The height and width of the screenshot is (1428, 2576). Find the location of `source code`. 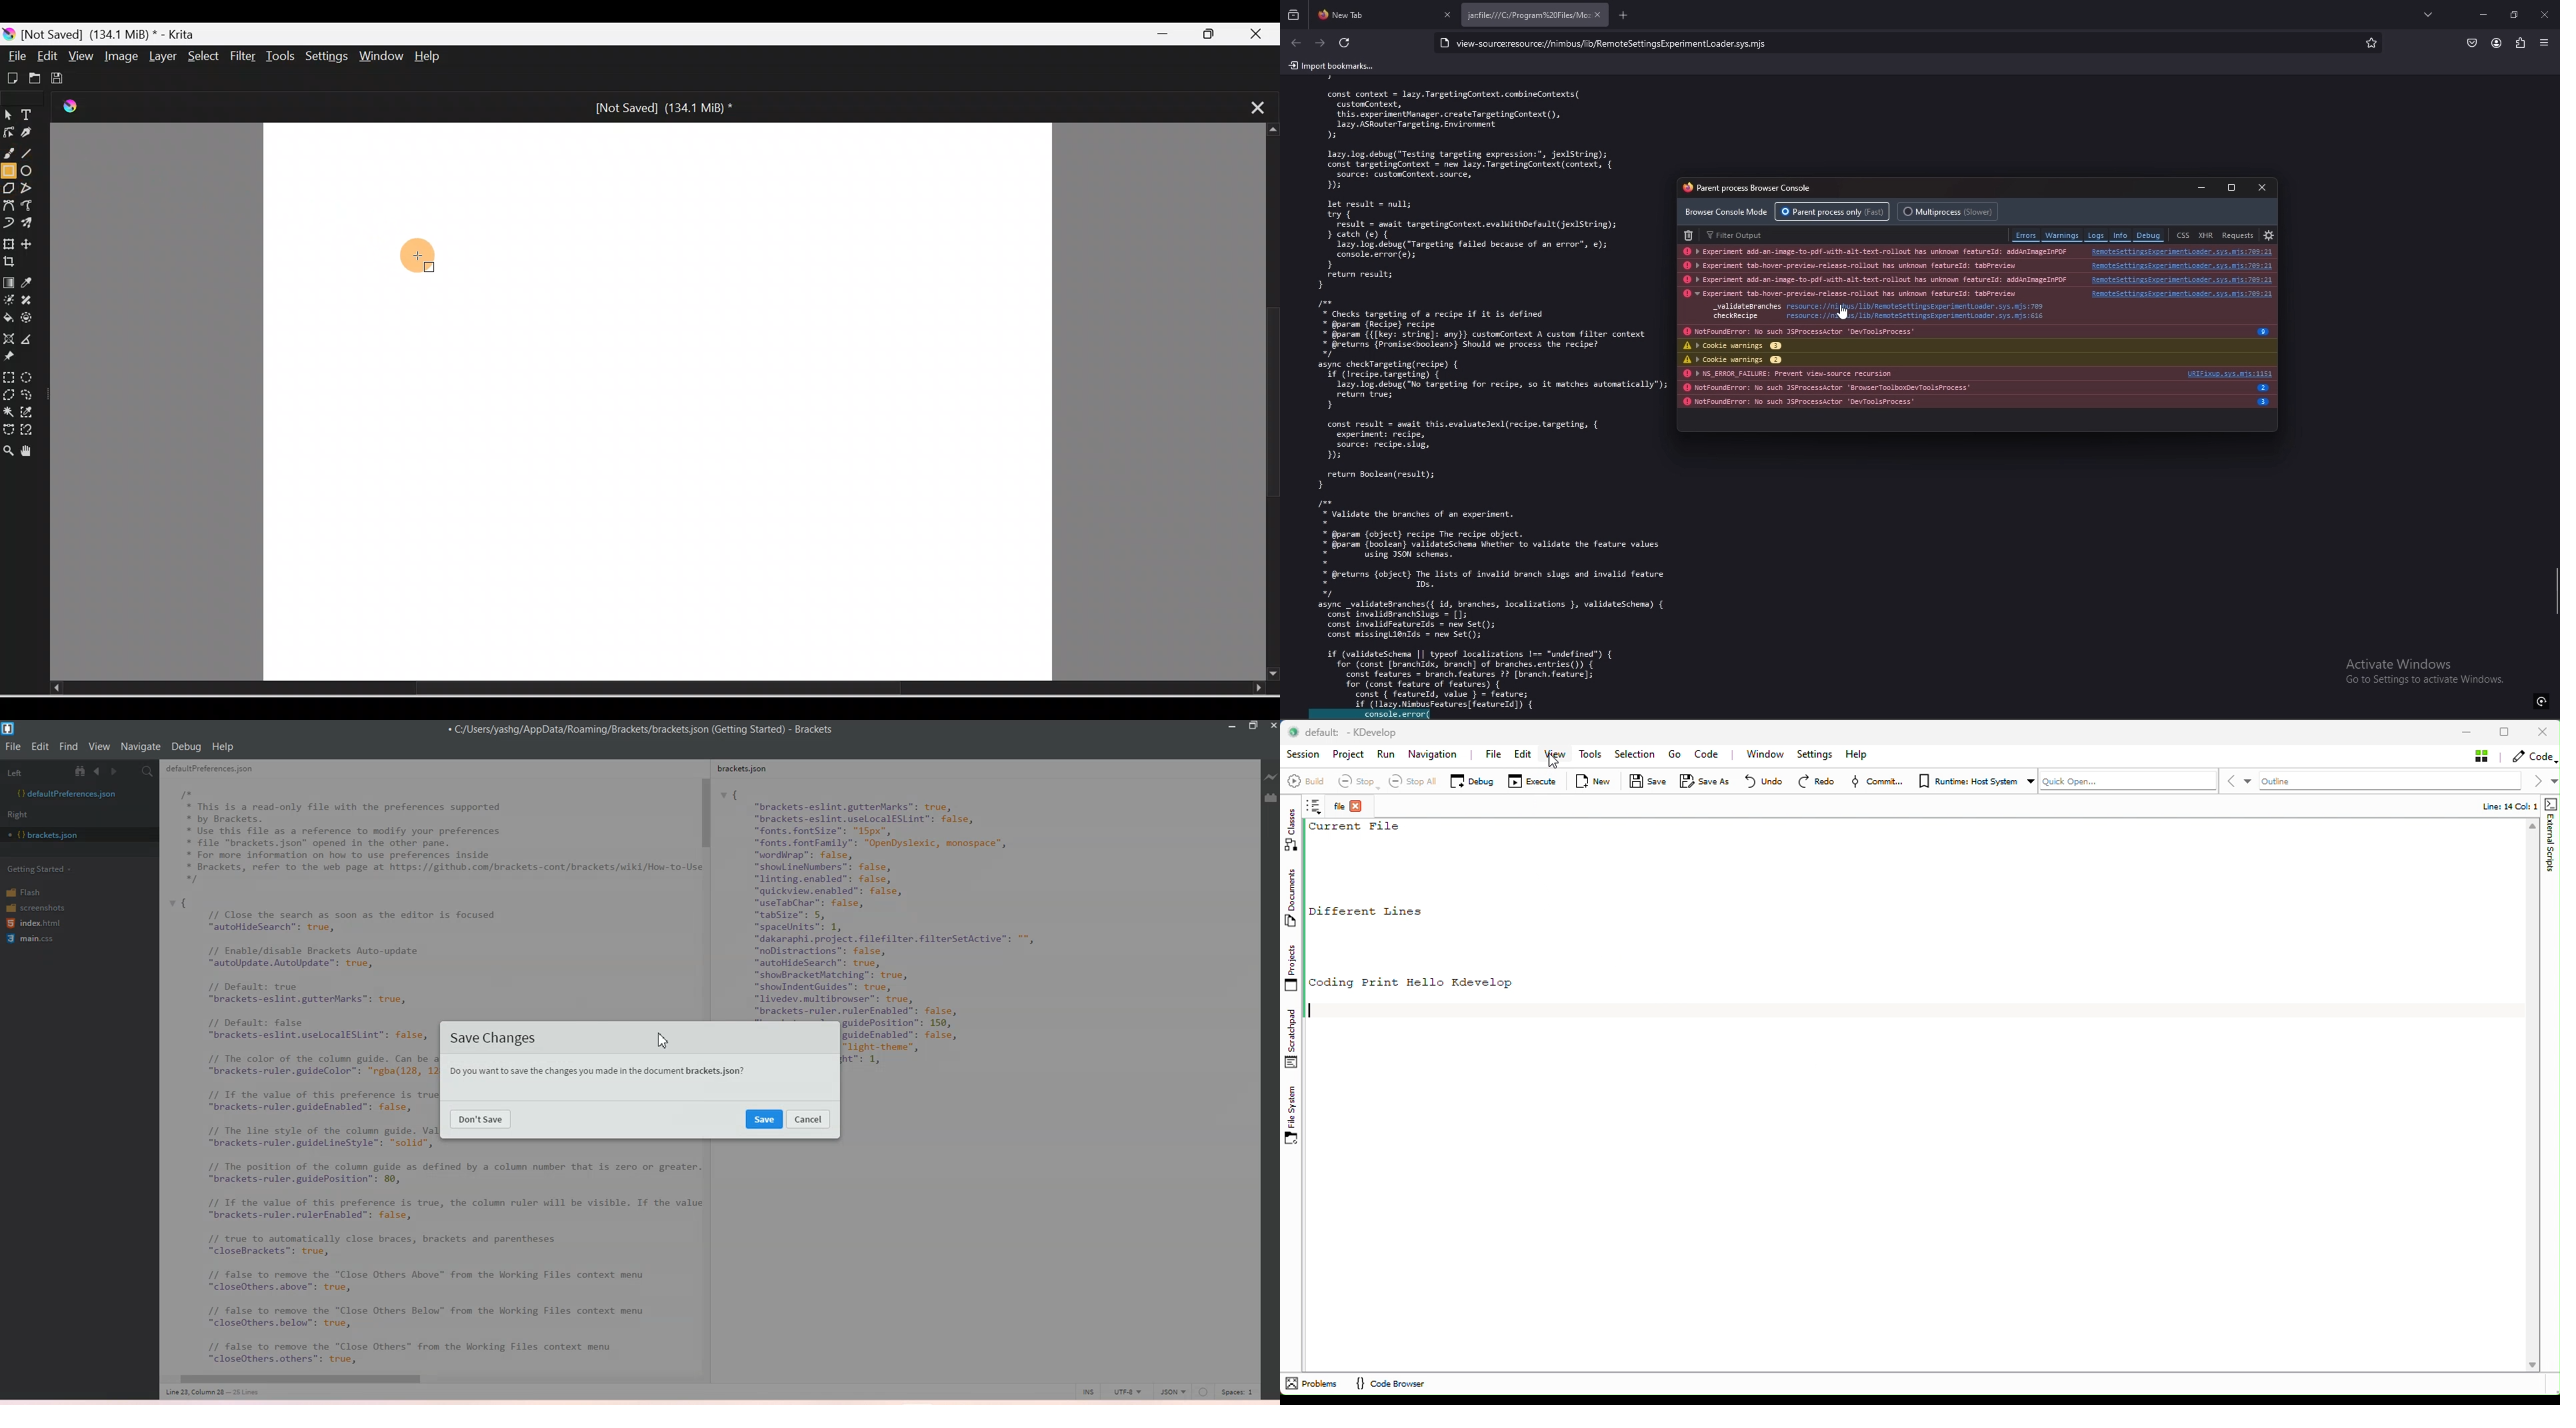

source code is located at coordinates (1485, 402).